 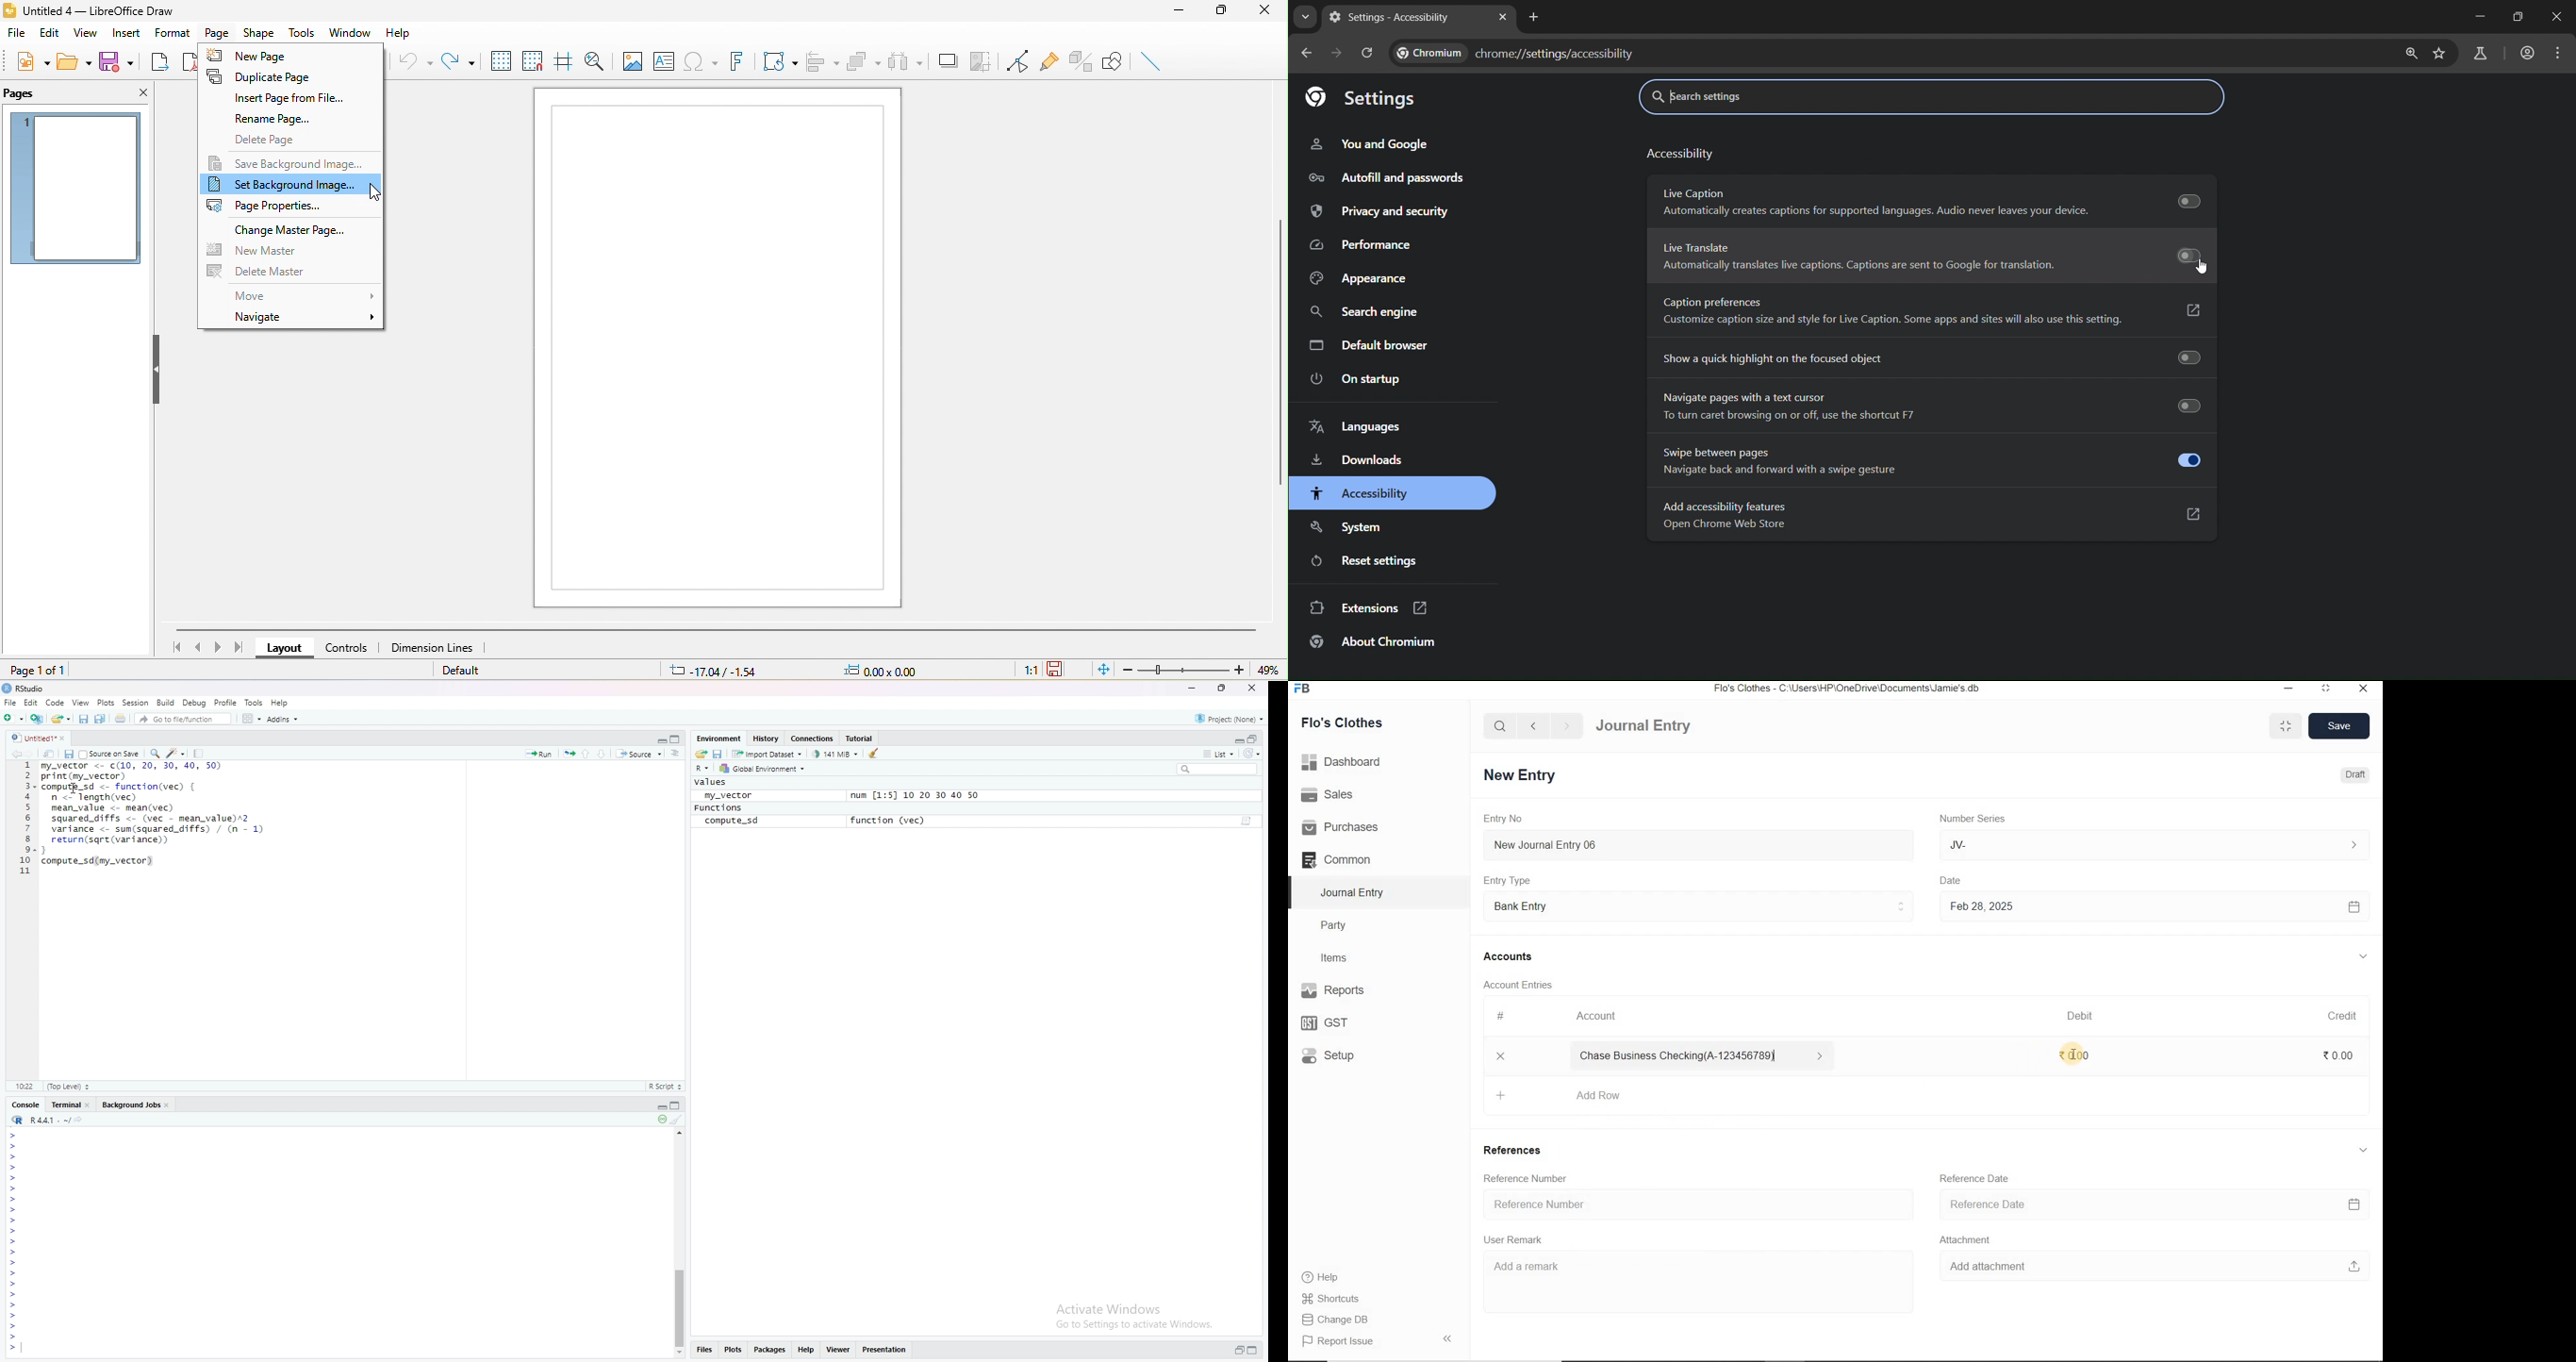 I want to click on Help, so click(x=280, y=701).